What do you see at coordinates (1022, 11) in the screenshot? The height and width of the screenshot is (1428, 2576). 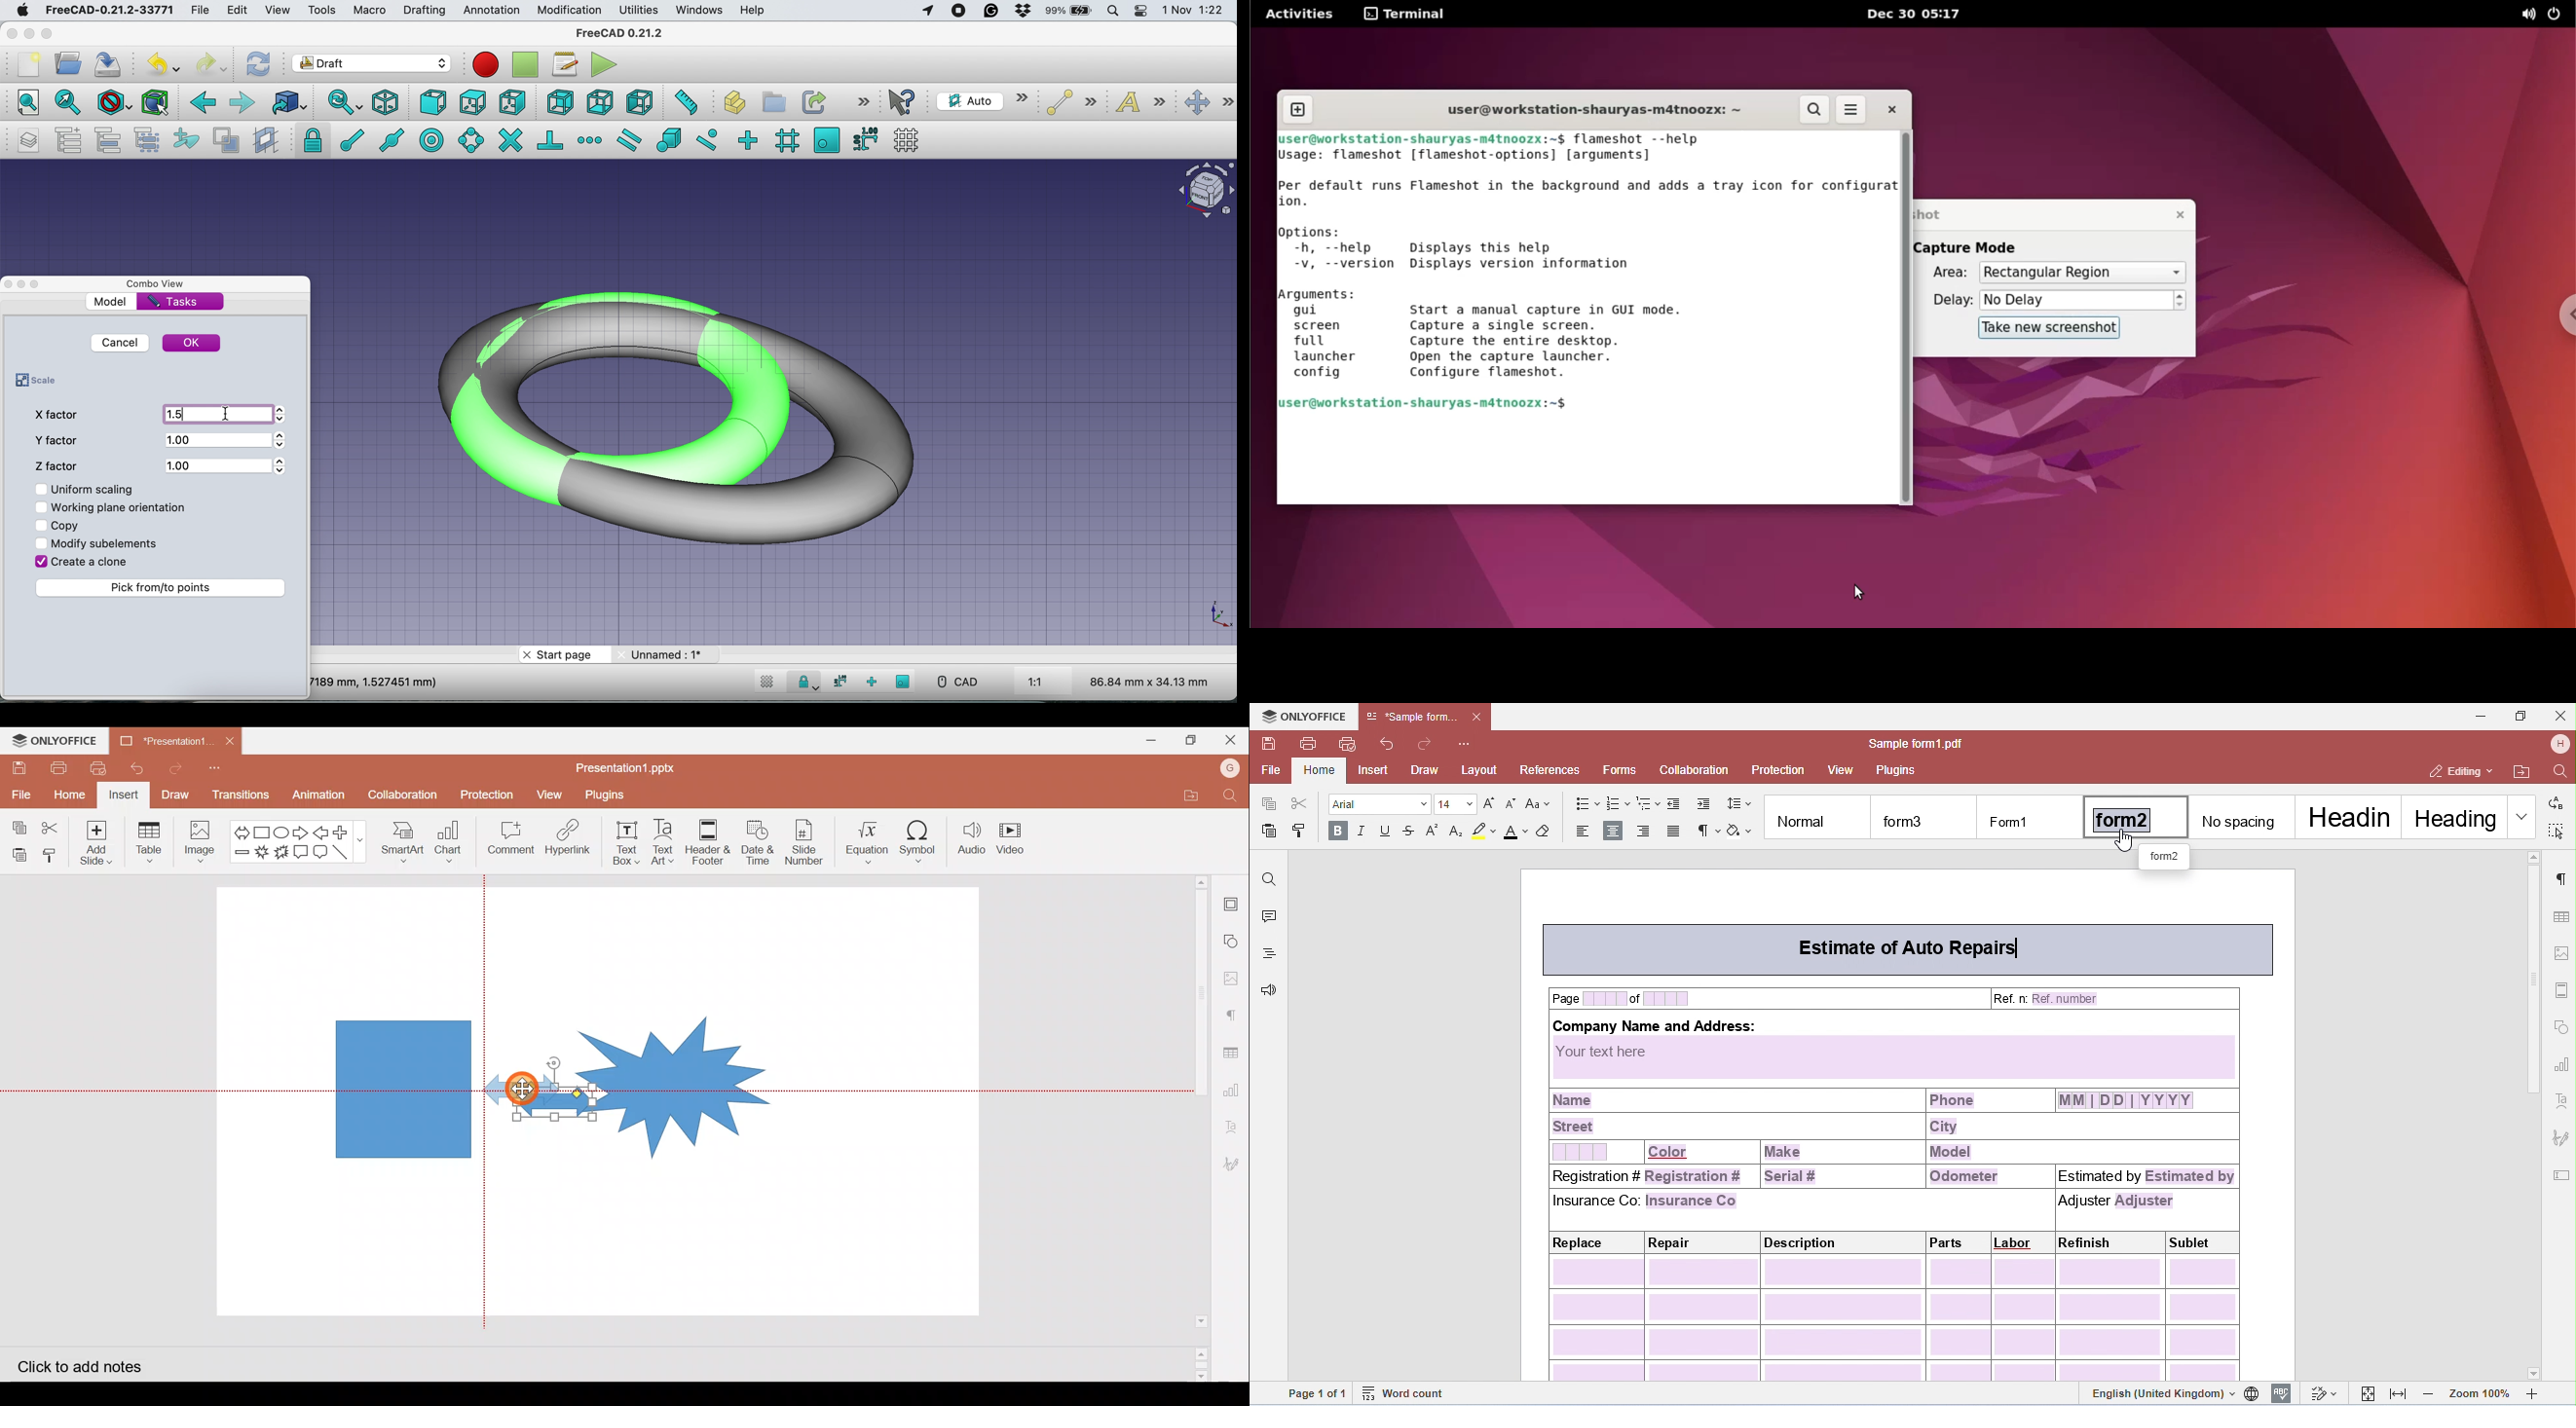 I see `dropbox` at bounding box center [1022, 11].